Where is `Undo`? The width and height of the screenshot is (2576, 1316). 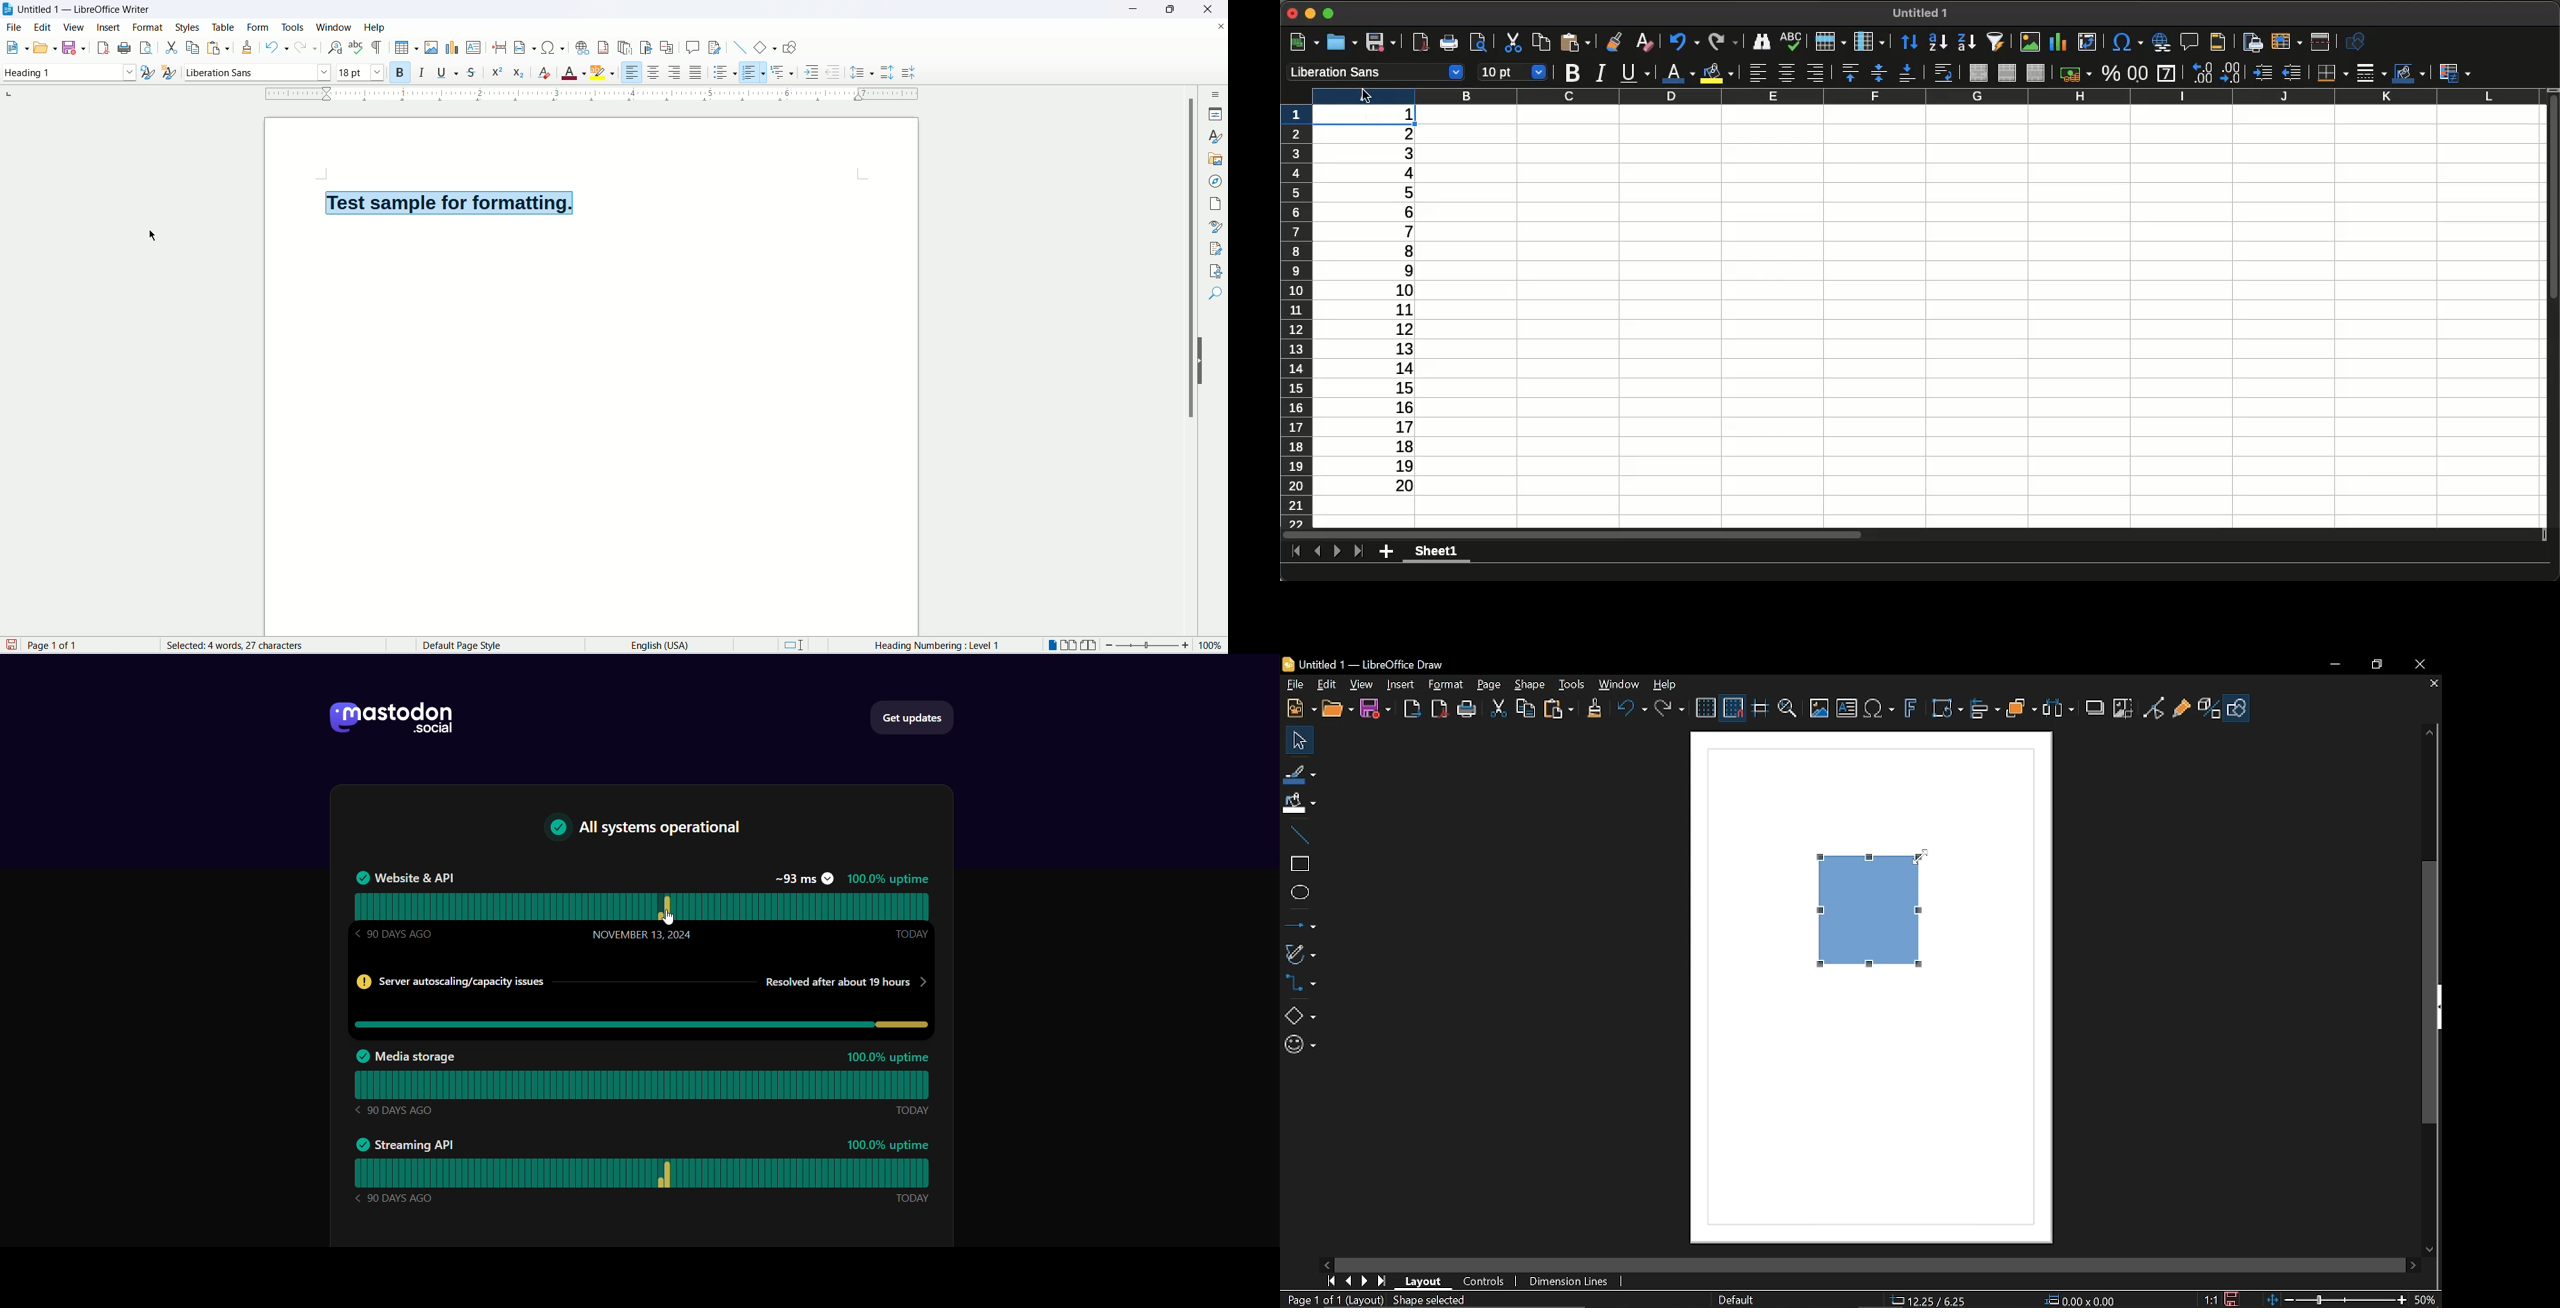
Undo is located at coordinates (1684, 41).